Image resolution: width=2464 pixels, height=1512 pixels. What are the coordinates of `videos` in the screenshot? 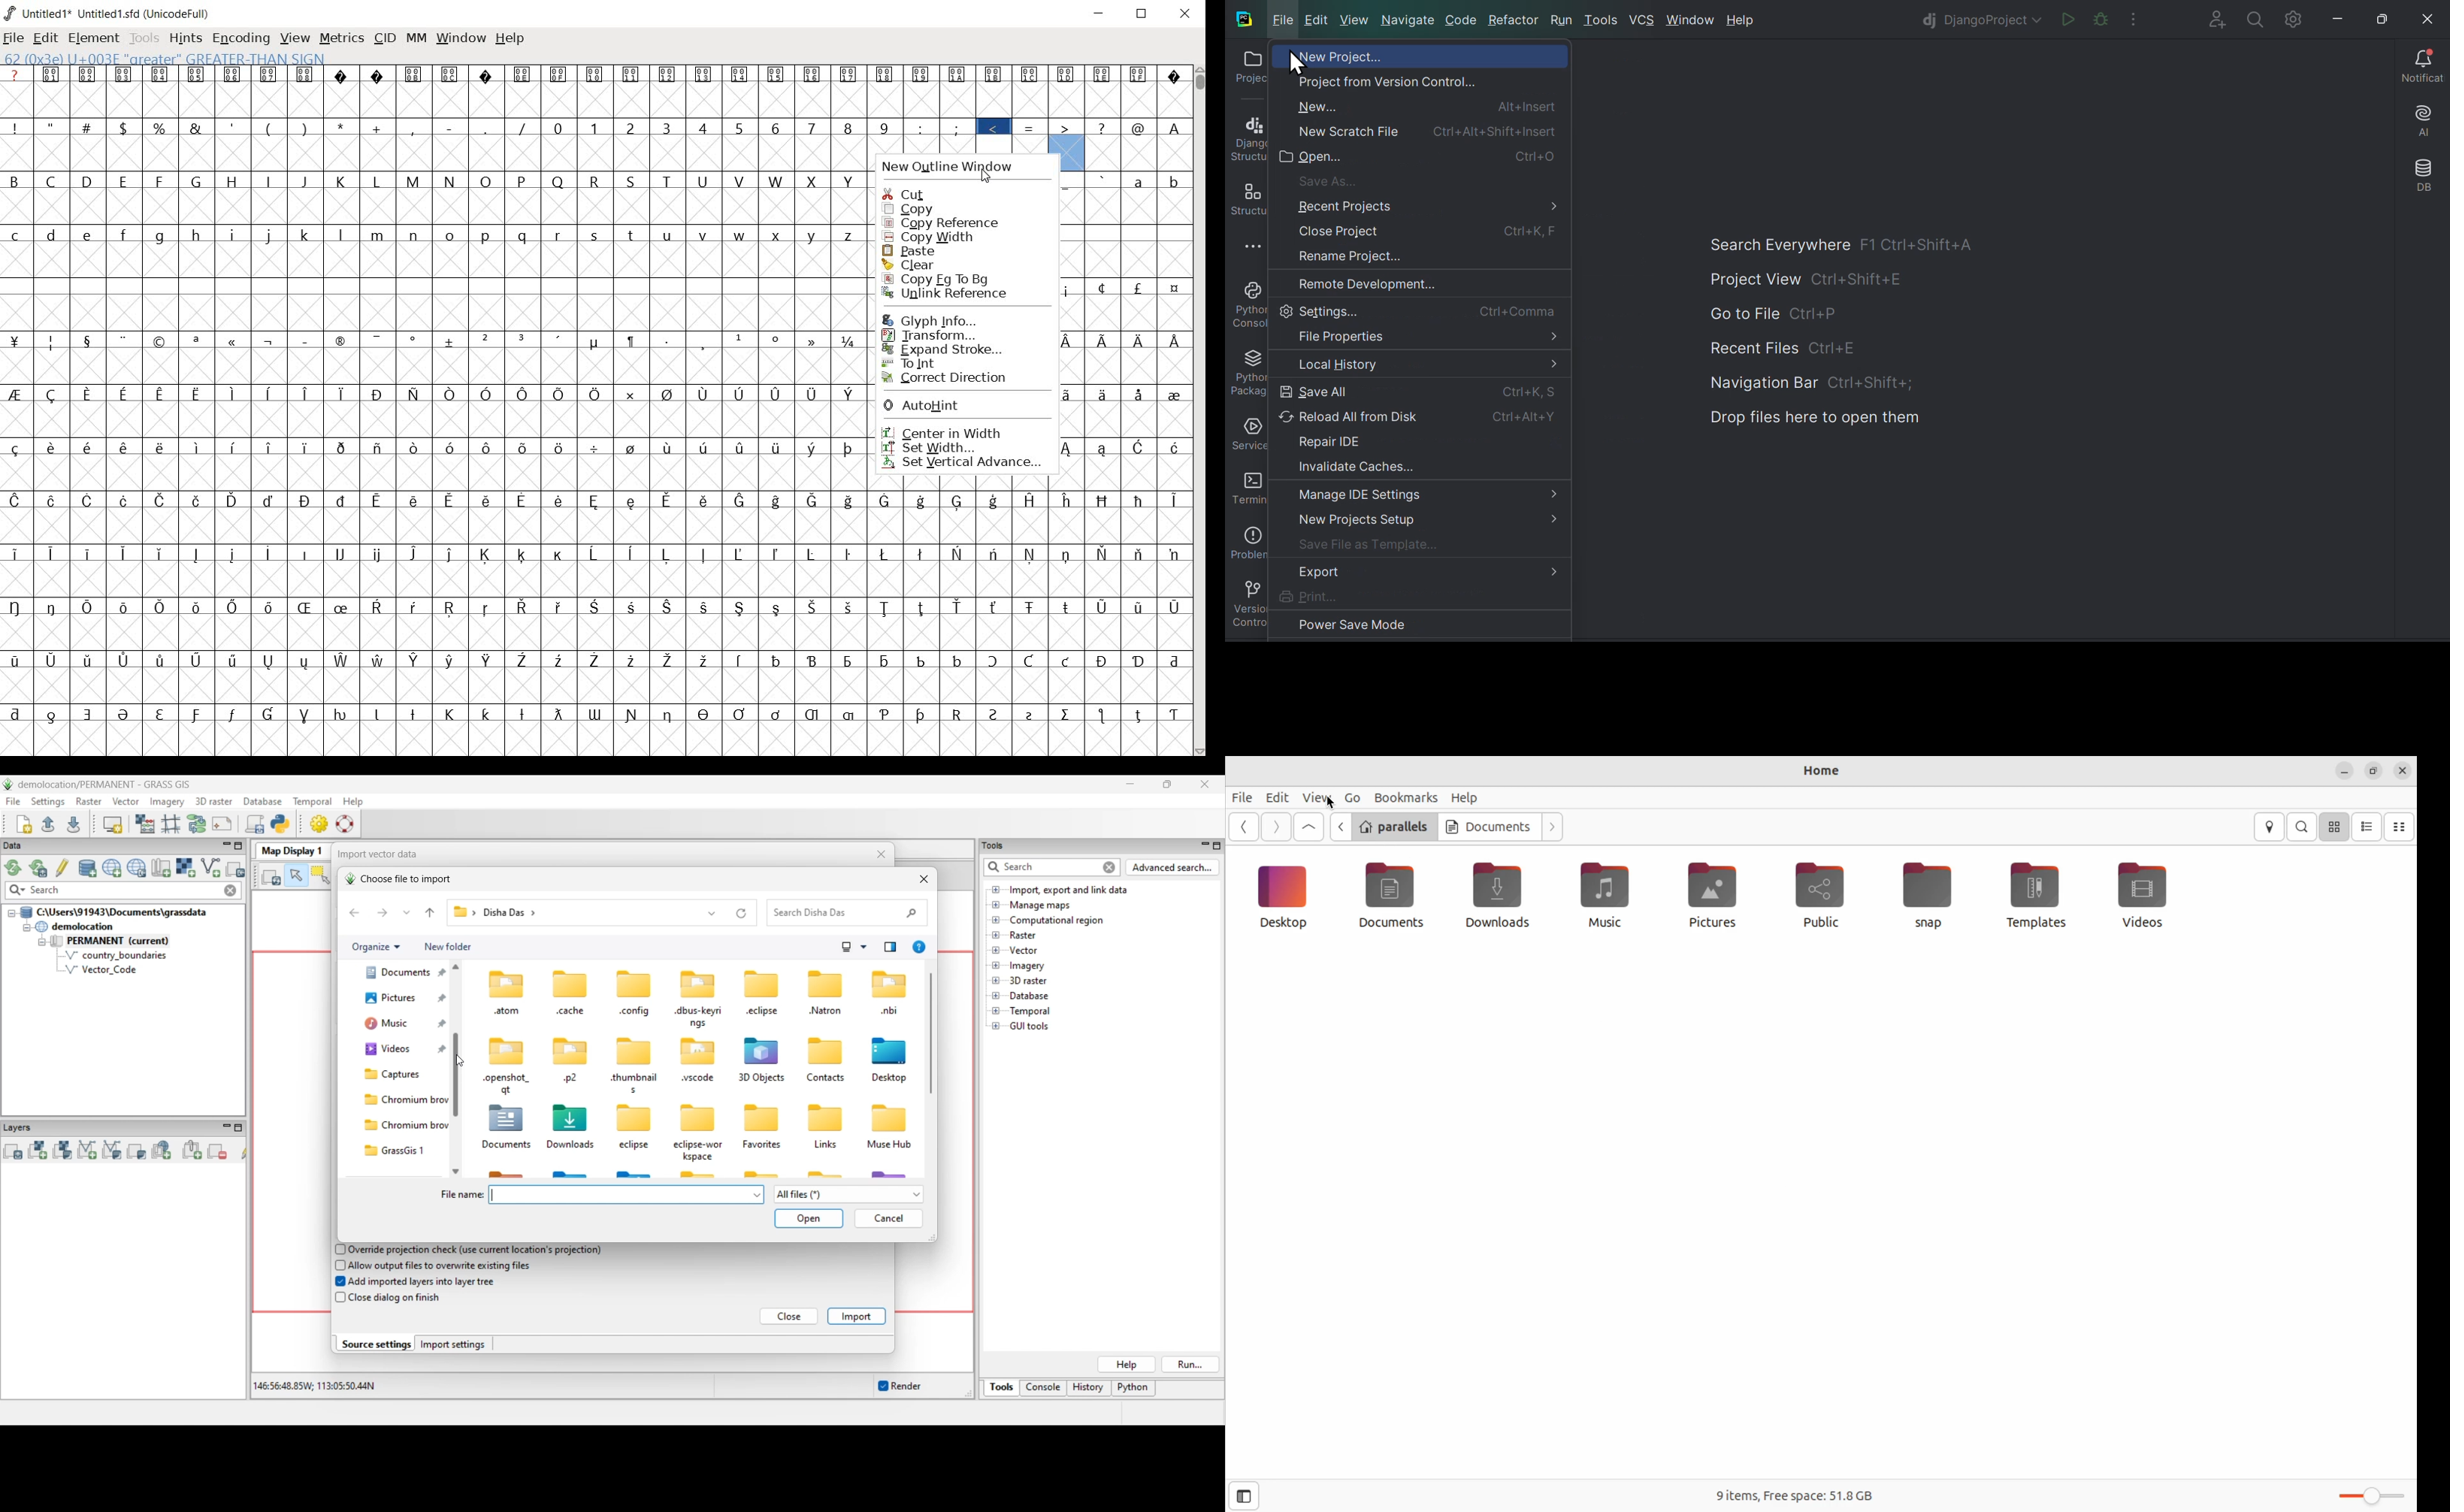 It's located at (2150, 894).